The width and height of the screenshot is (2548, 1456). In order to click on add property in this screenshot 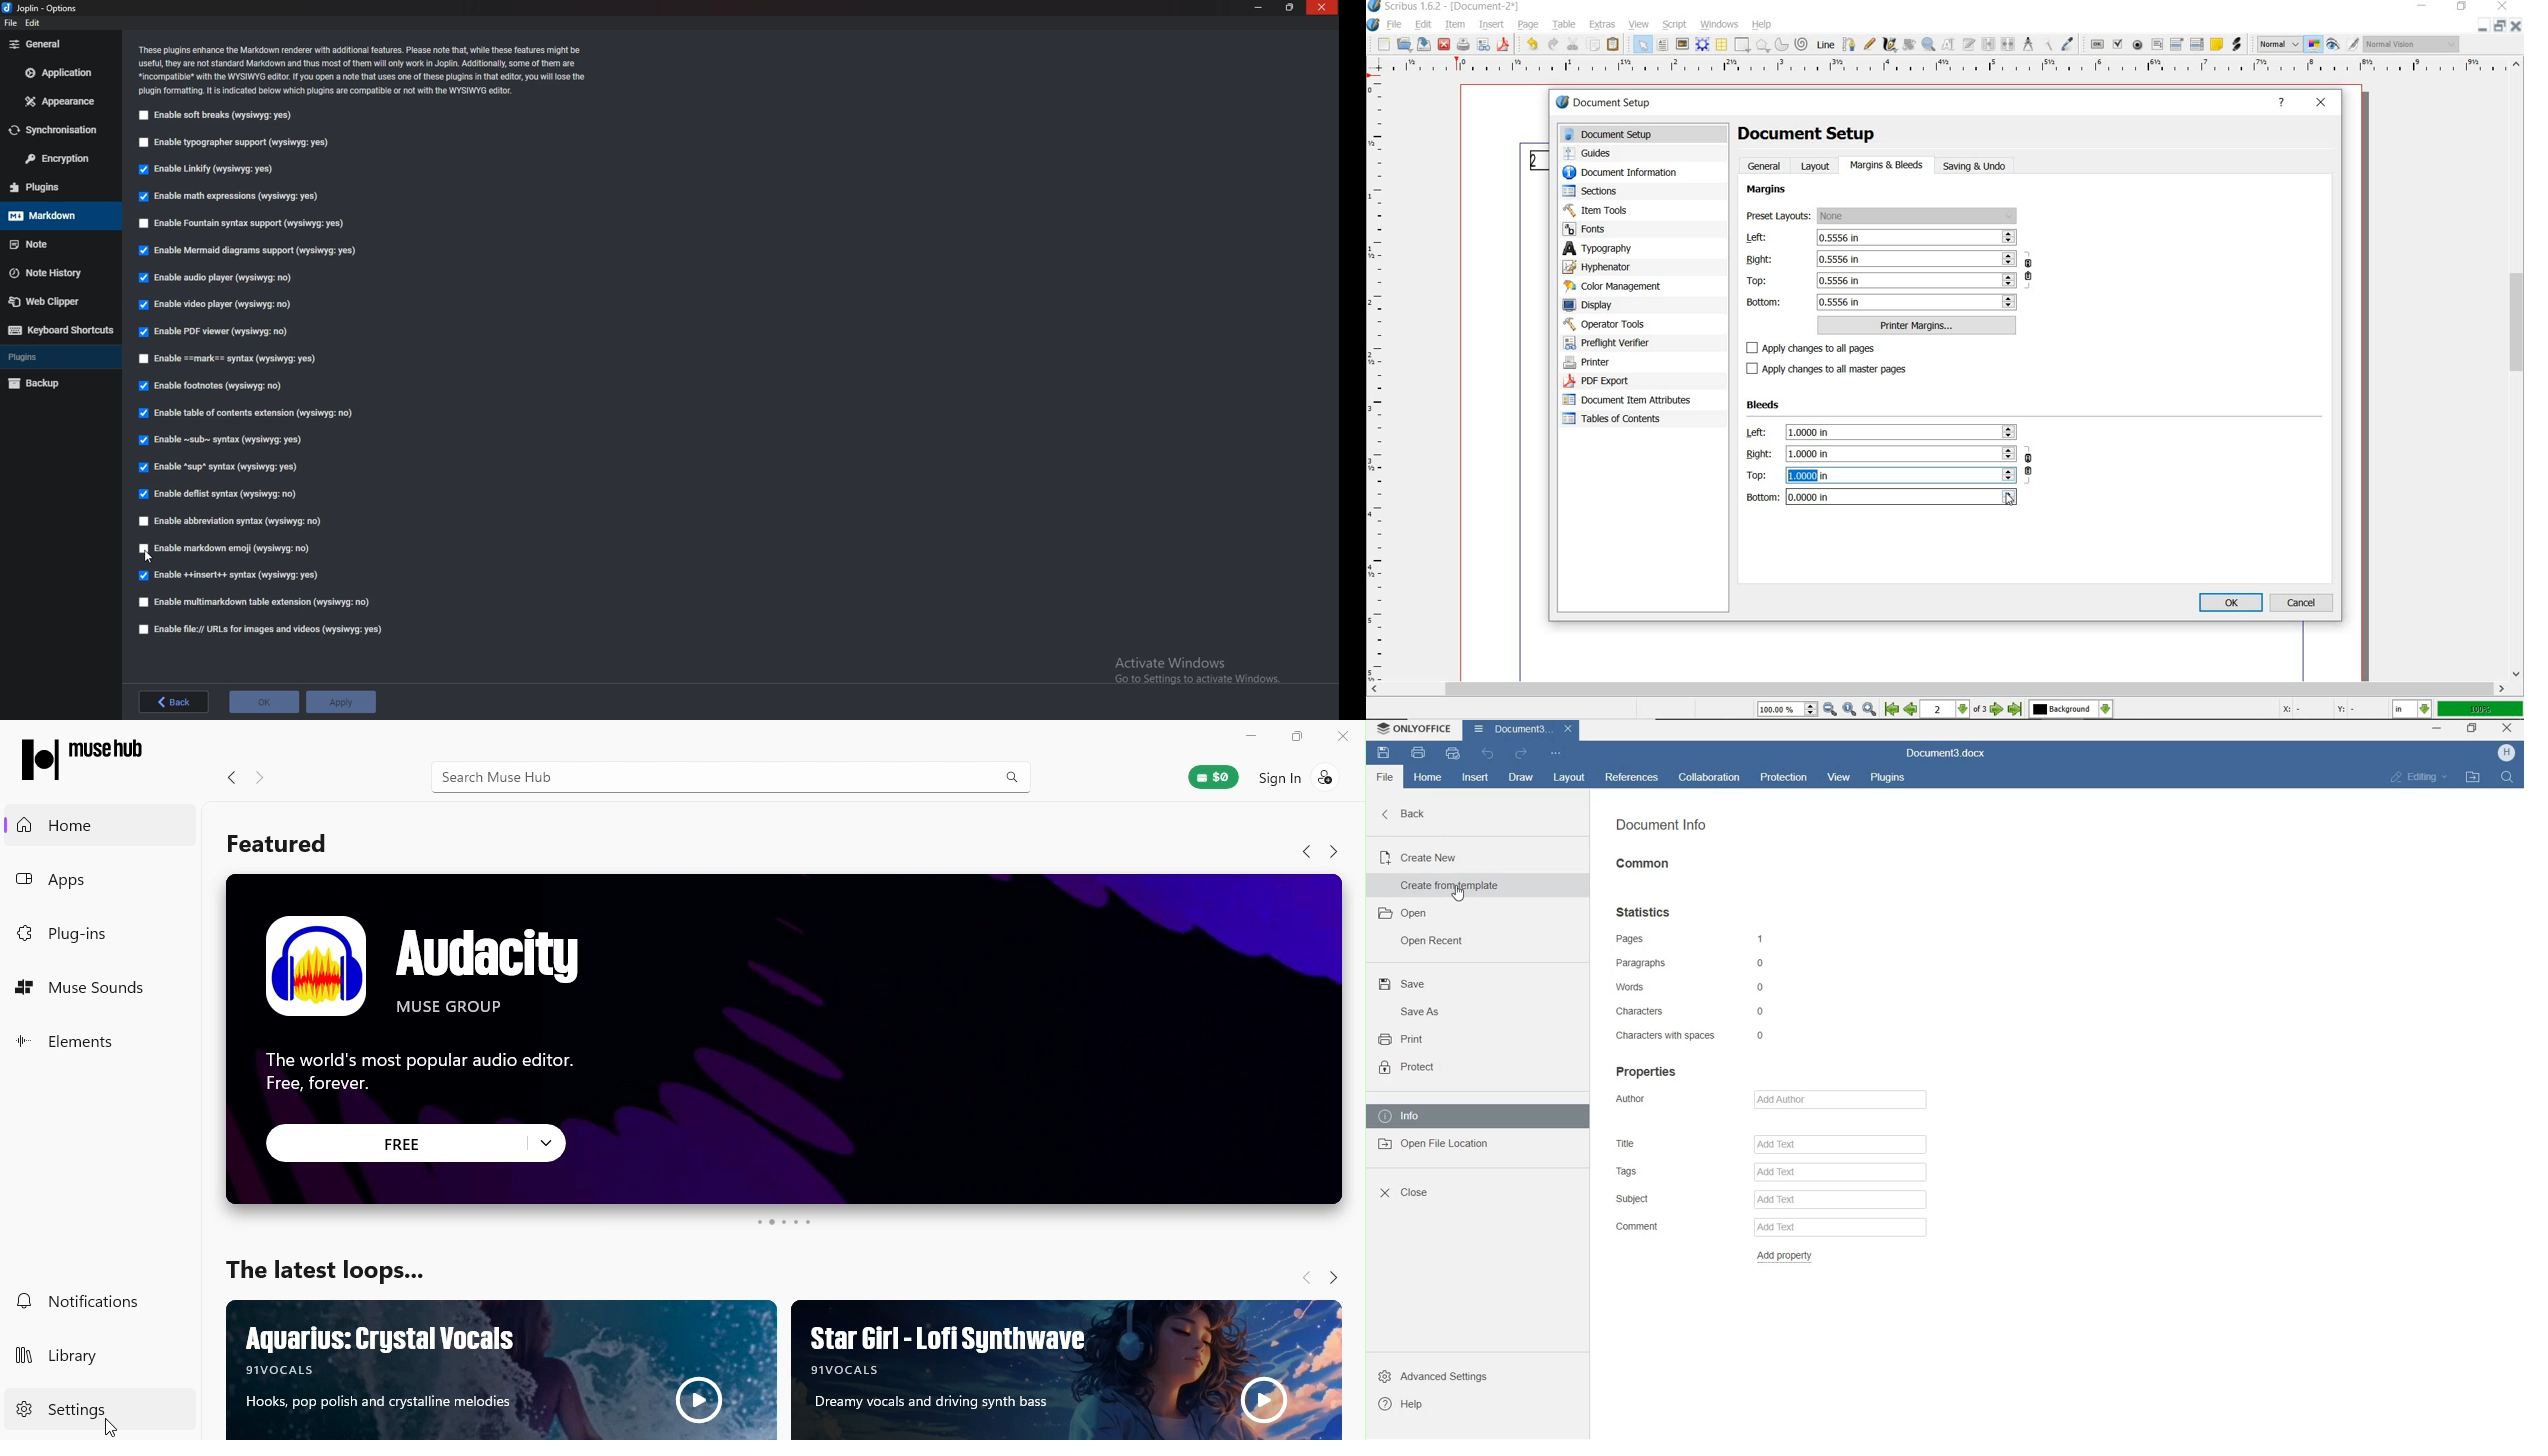, I will do `click(1809, 1258)`.